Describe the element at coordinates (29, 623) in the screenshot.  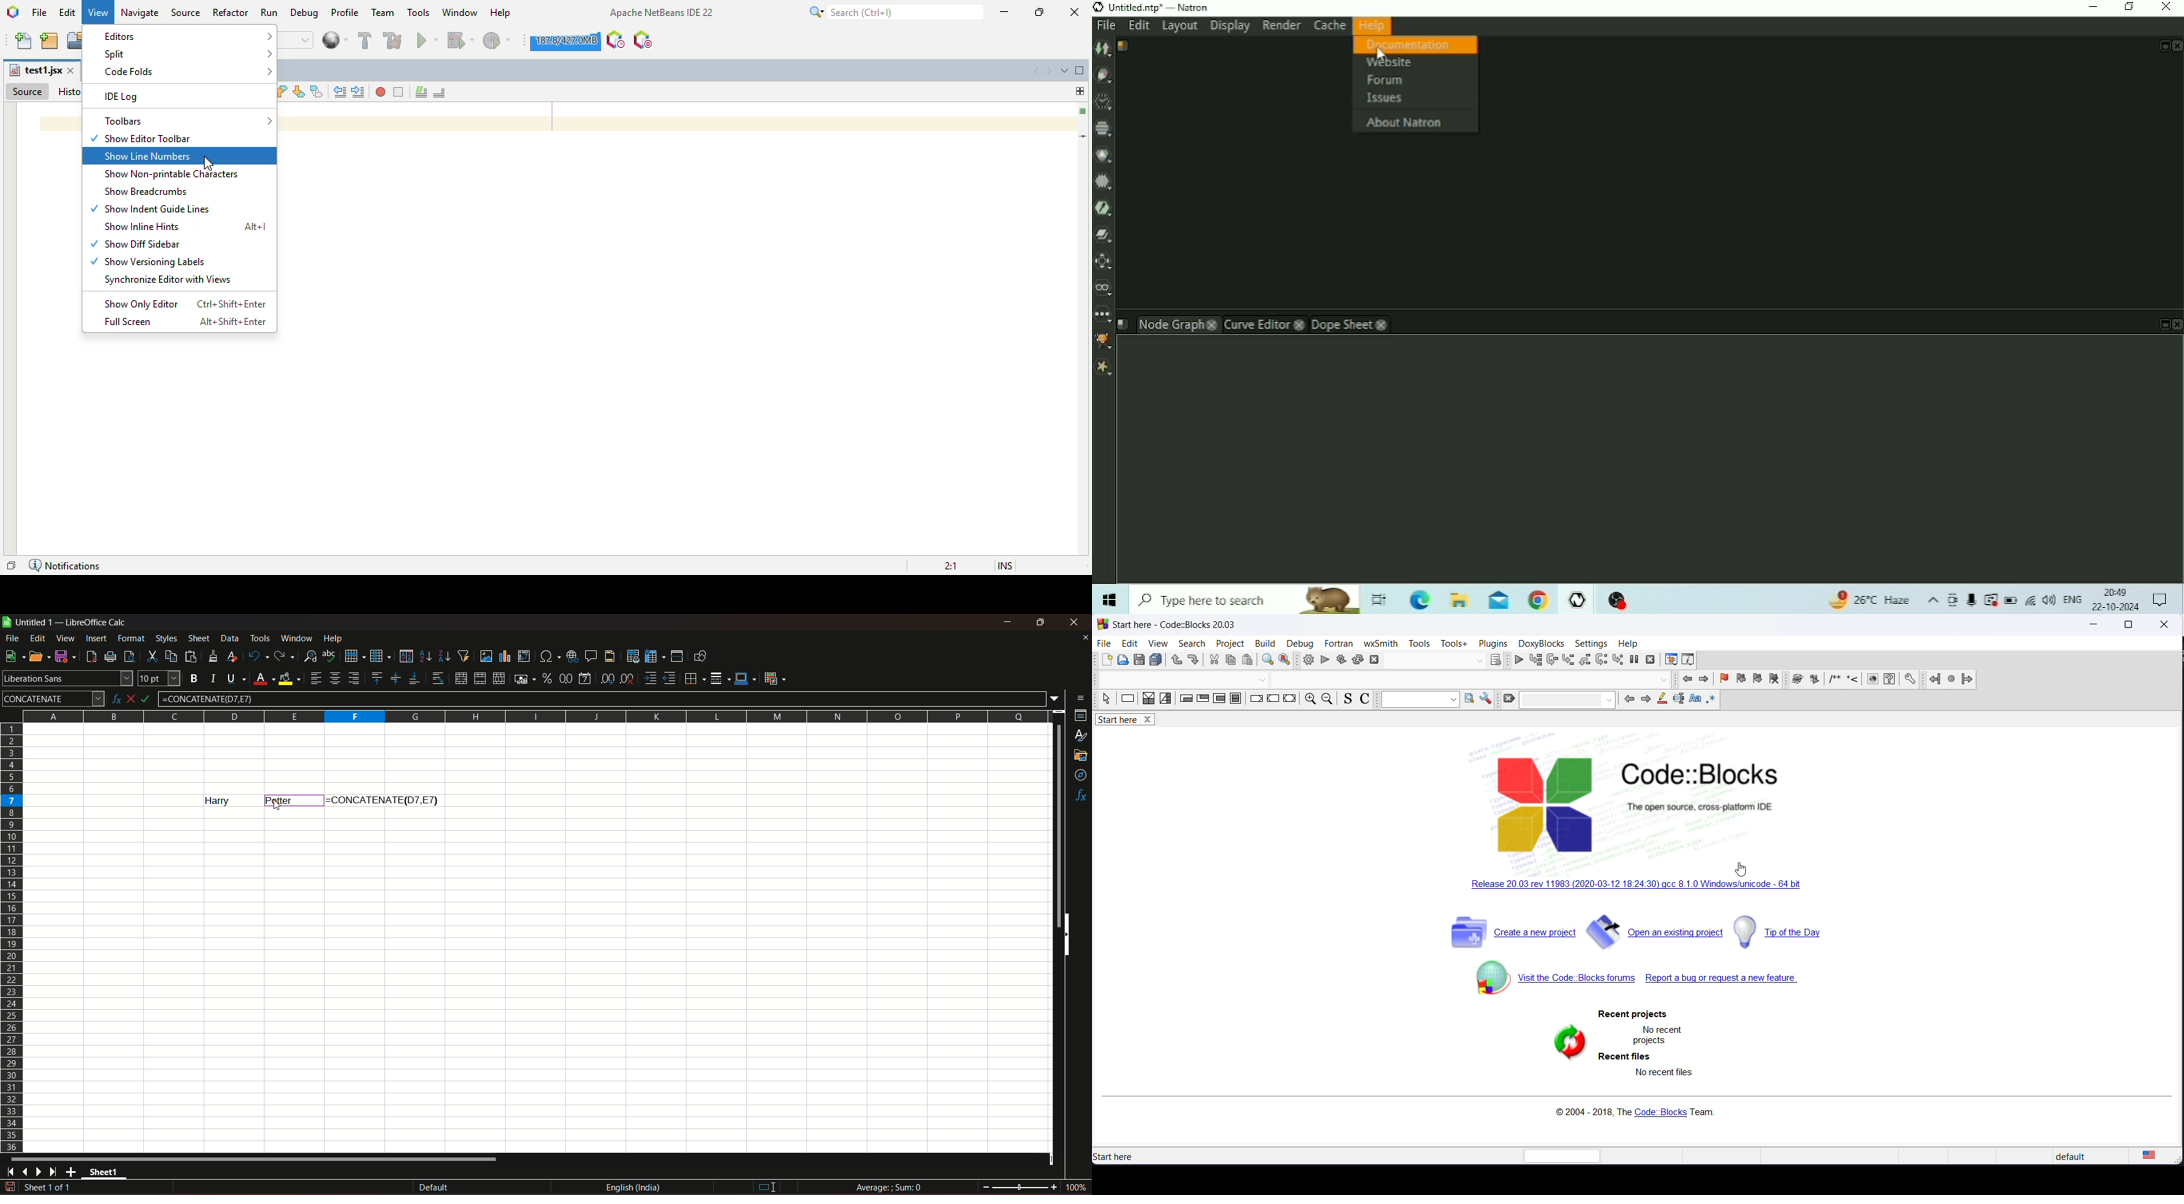
I see `sheet name` at that location.